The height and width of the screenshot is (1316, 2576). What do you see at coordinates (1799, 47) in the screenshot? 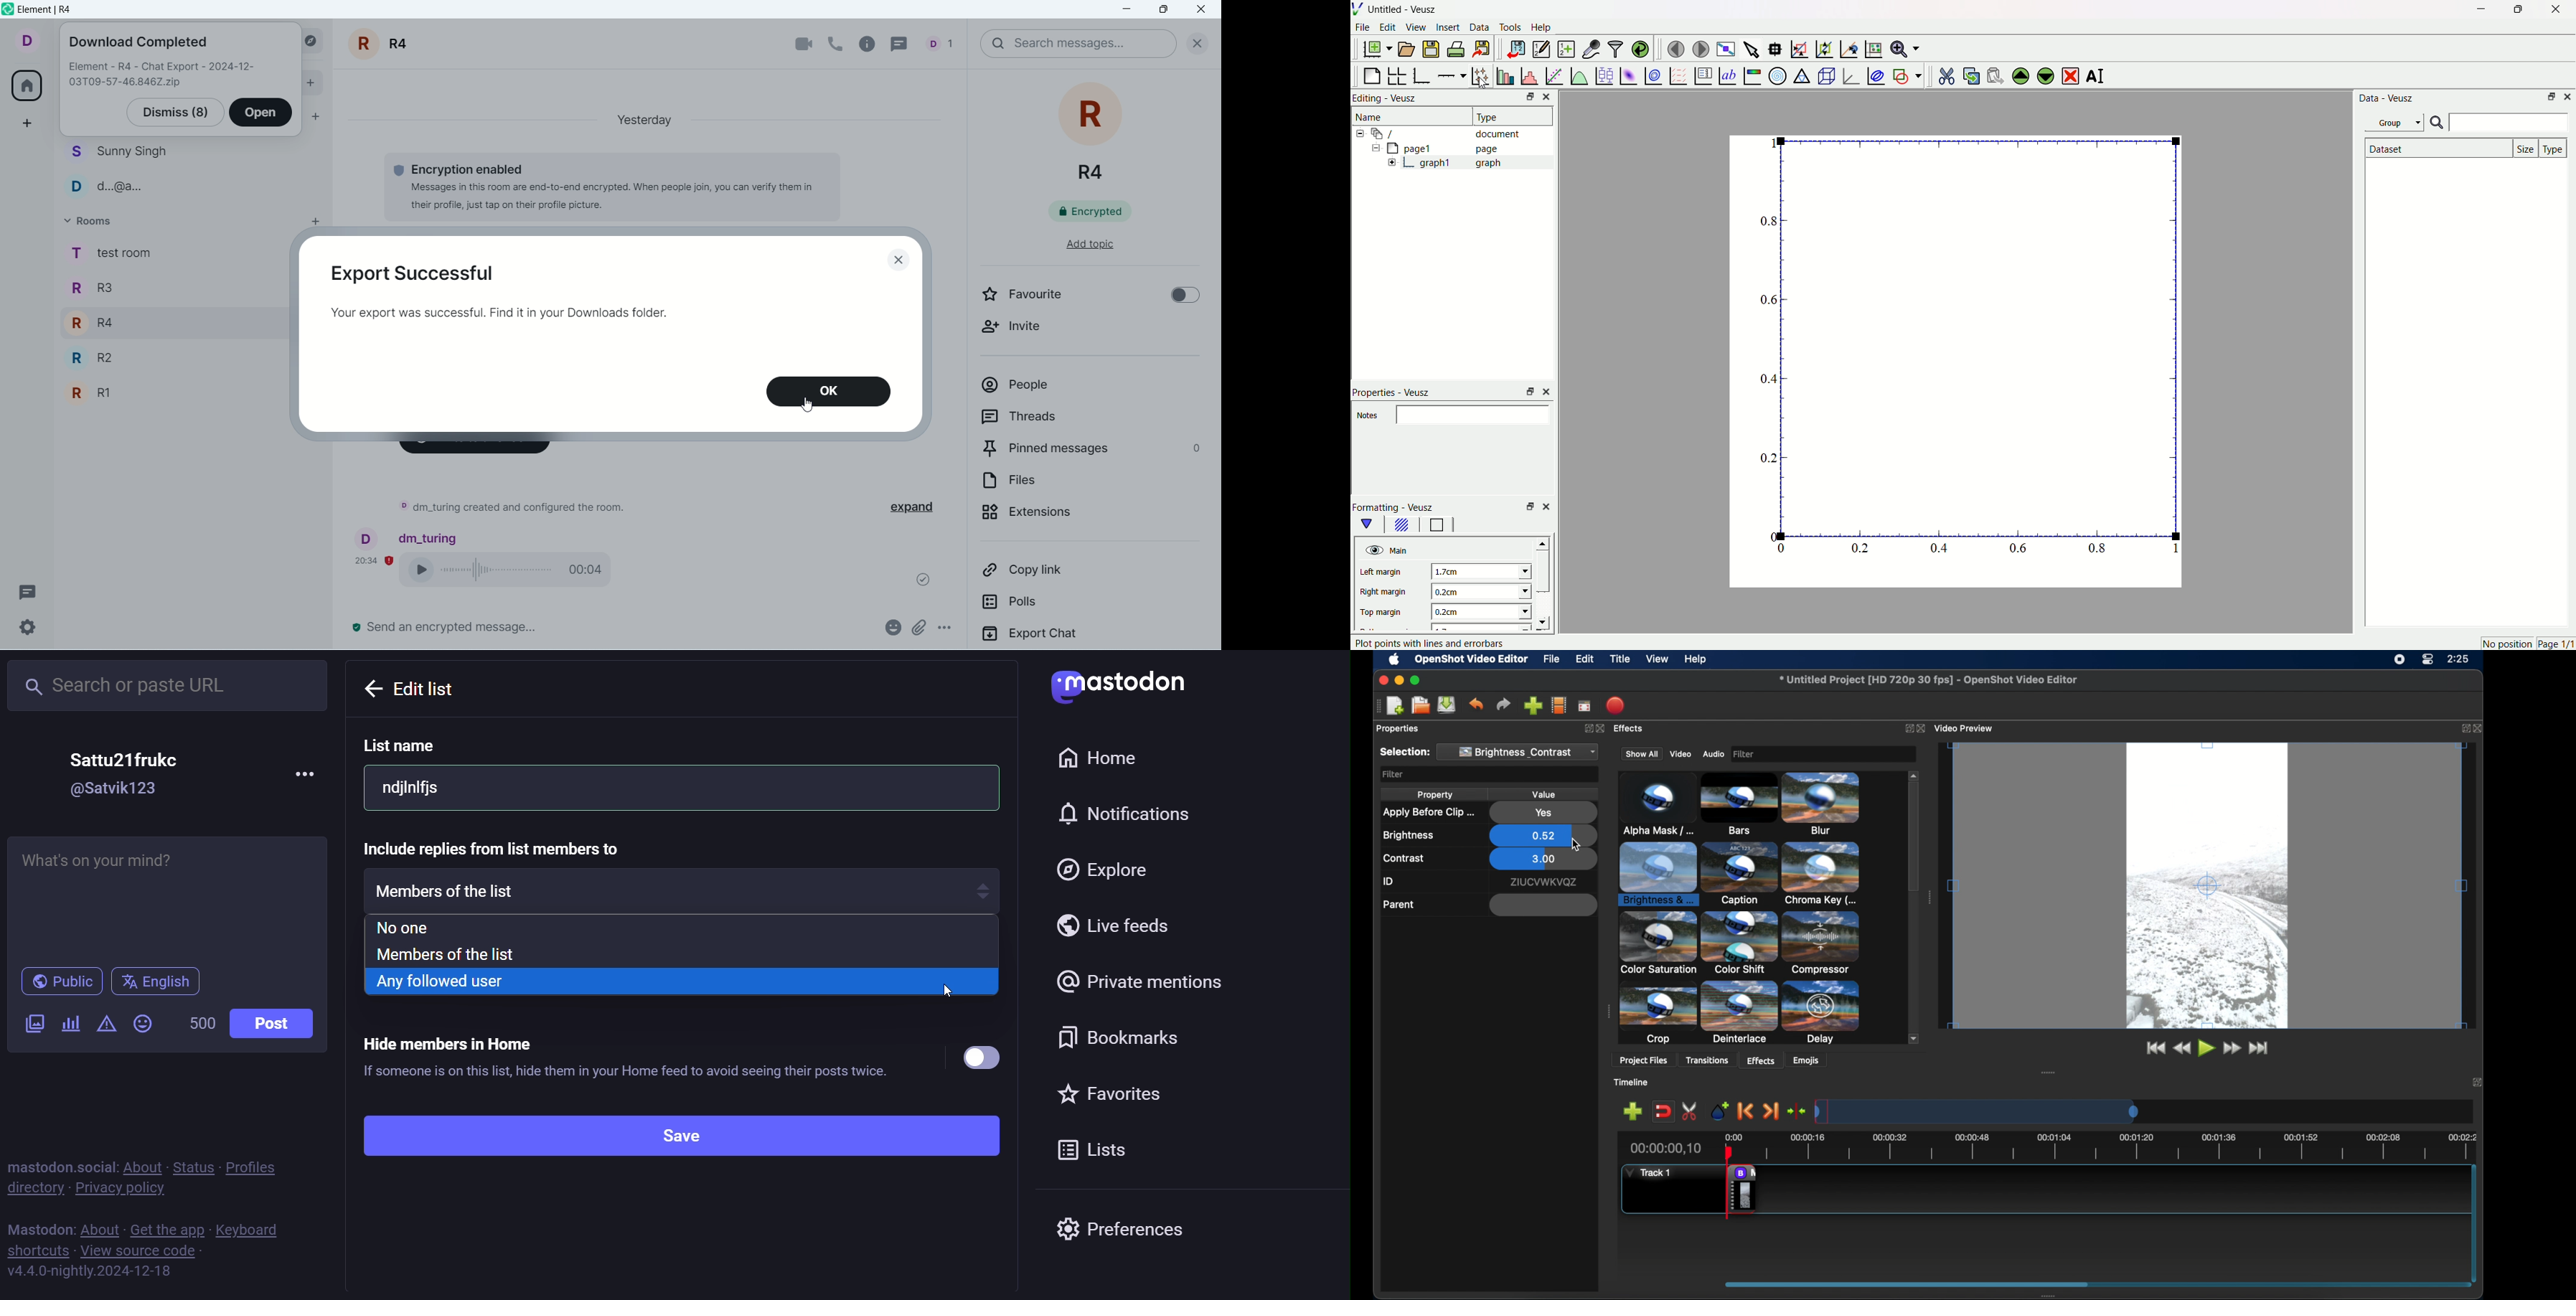
I see `draw rectangle on zoom graph axes` at bounding box center [1799, 47].